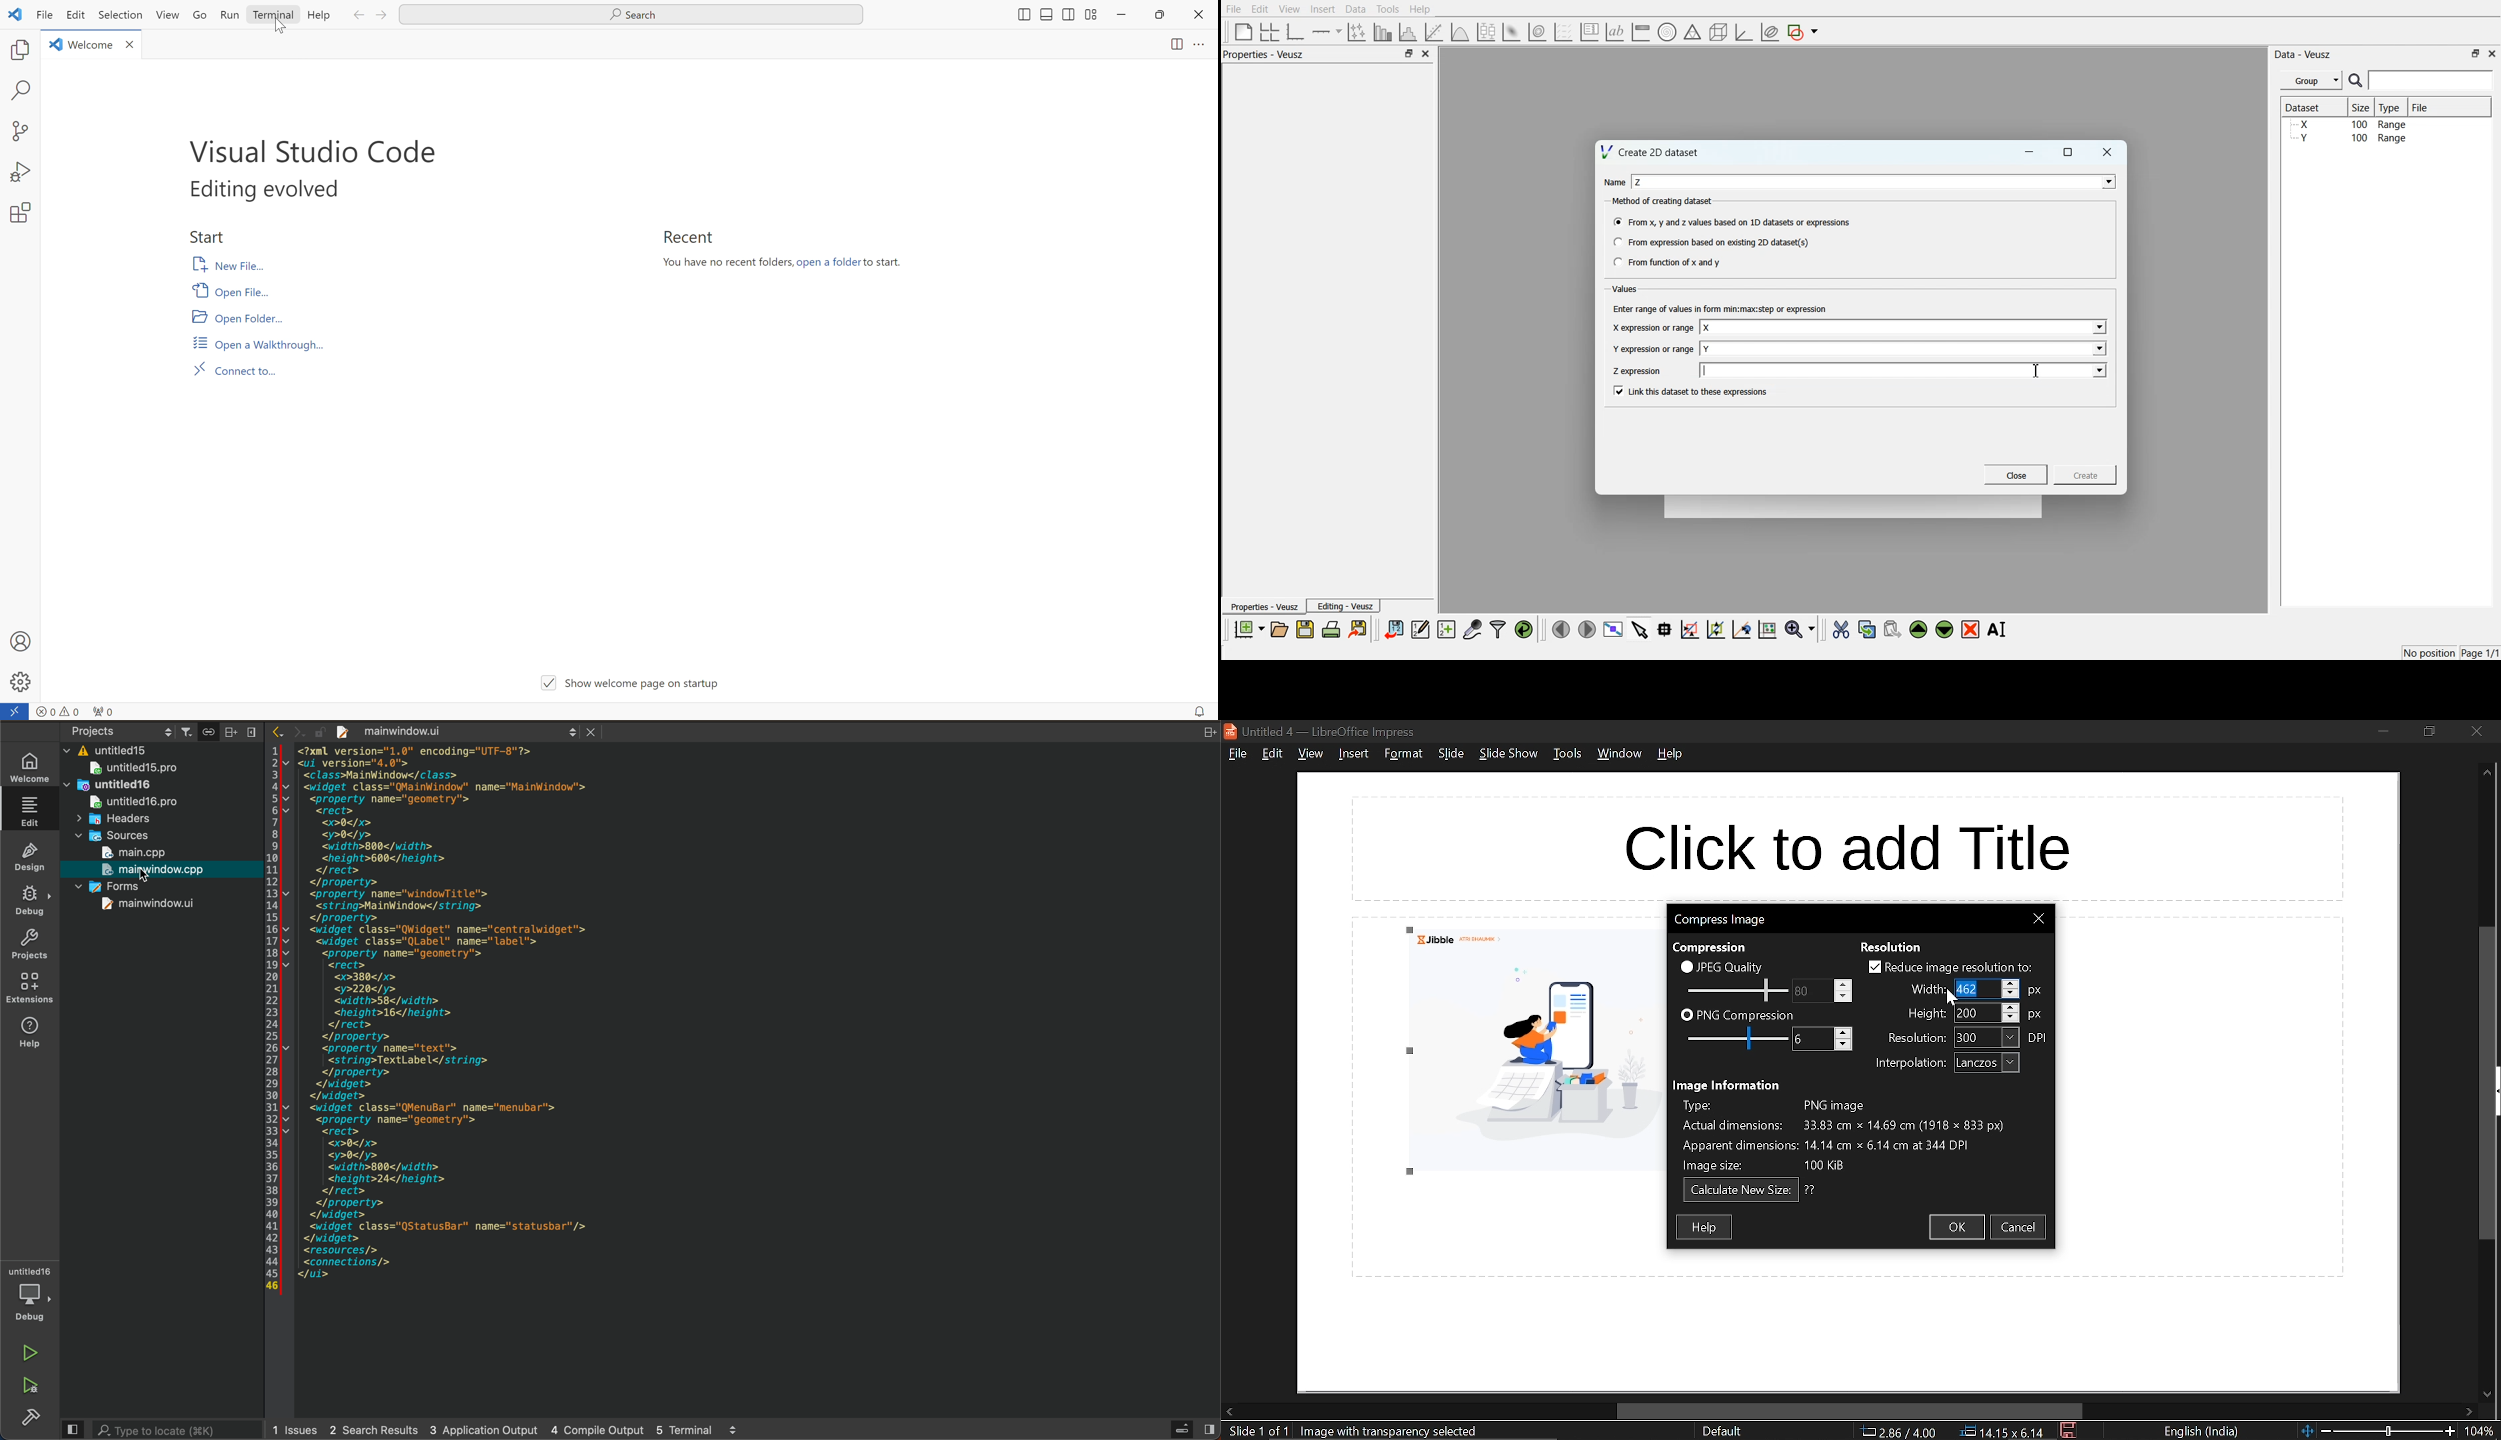  I want to click on Close, so click(2108, 152).